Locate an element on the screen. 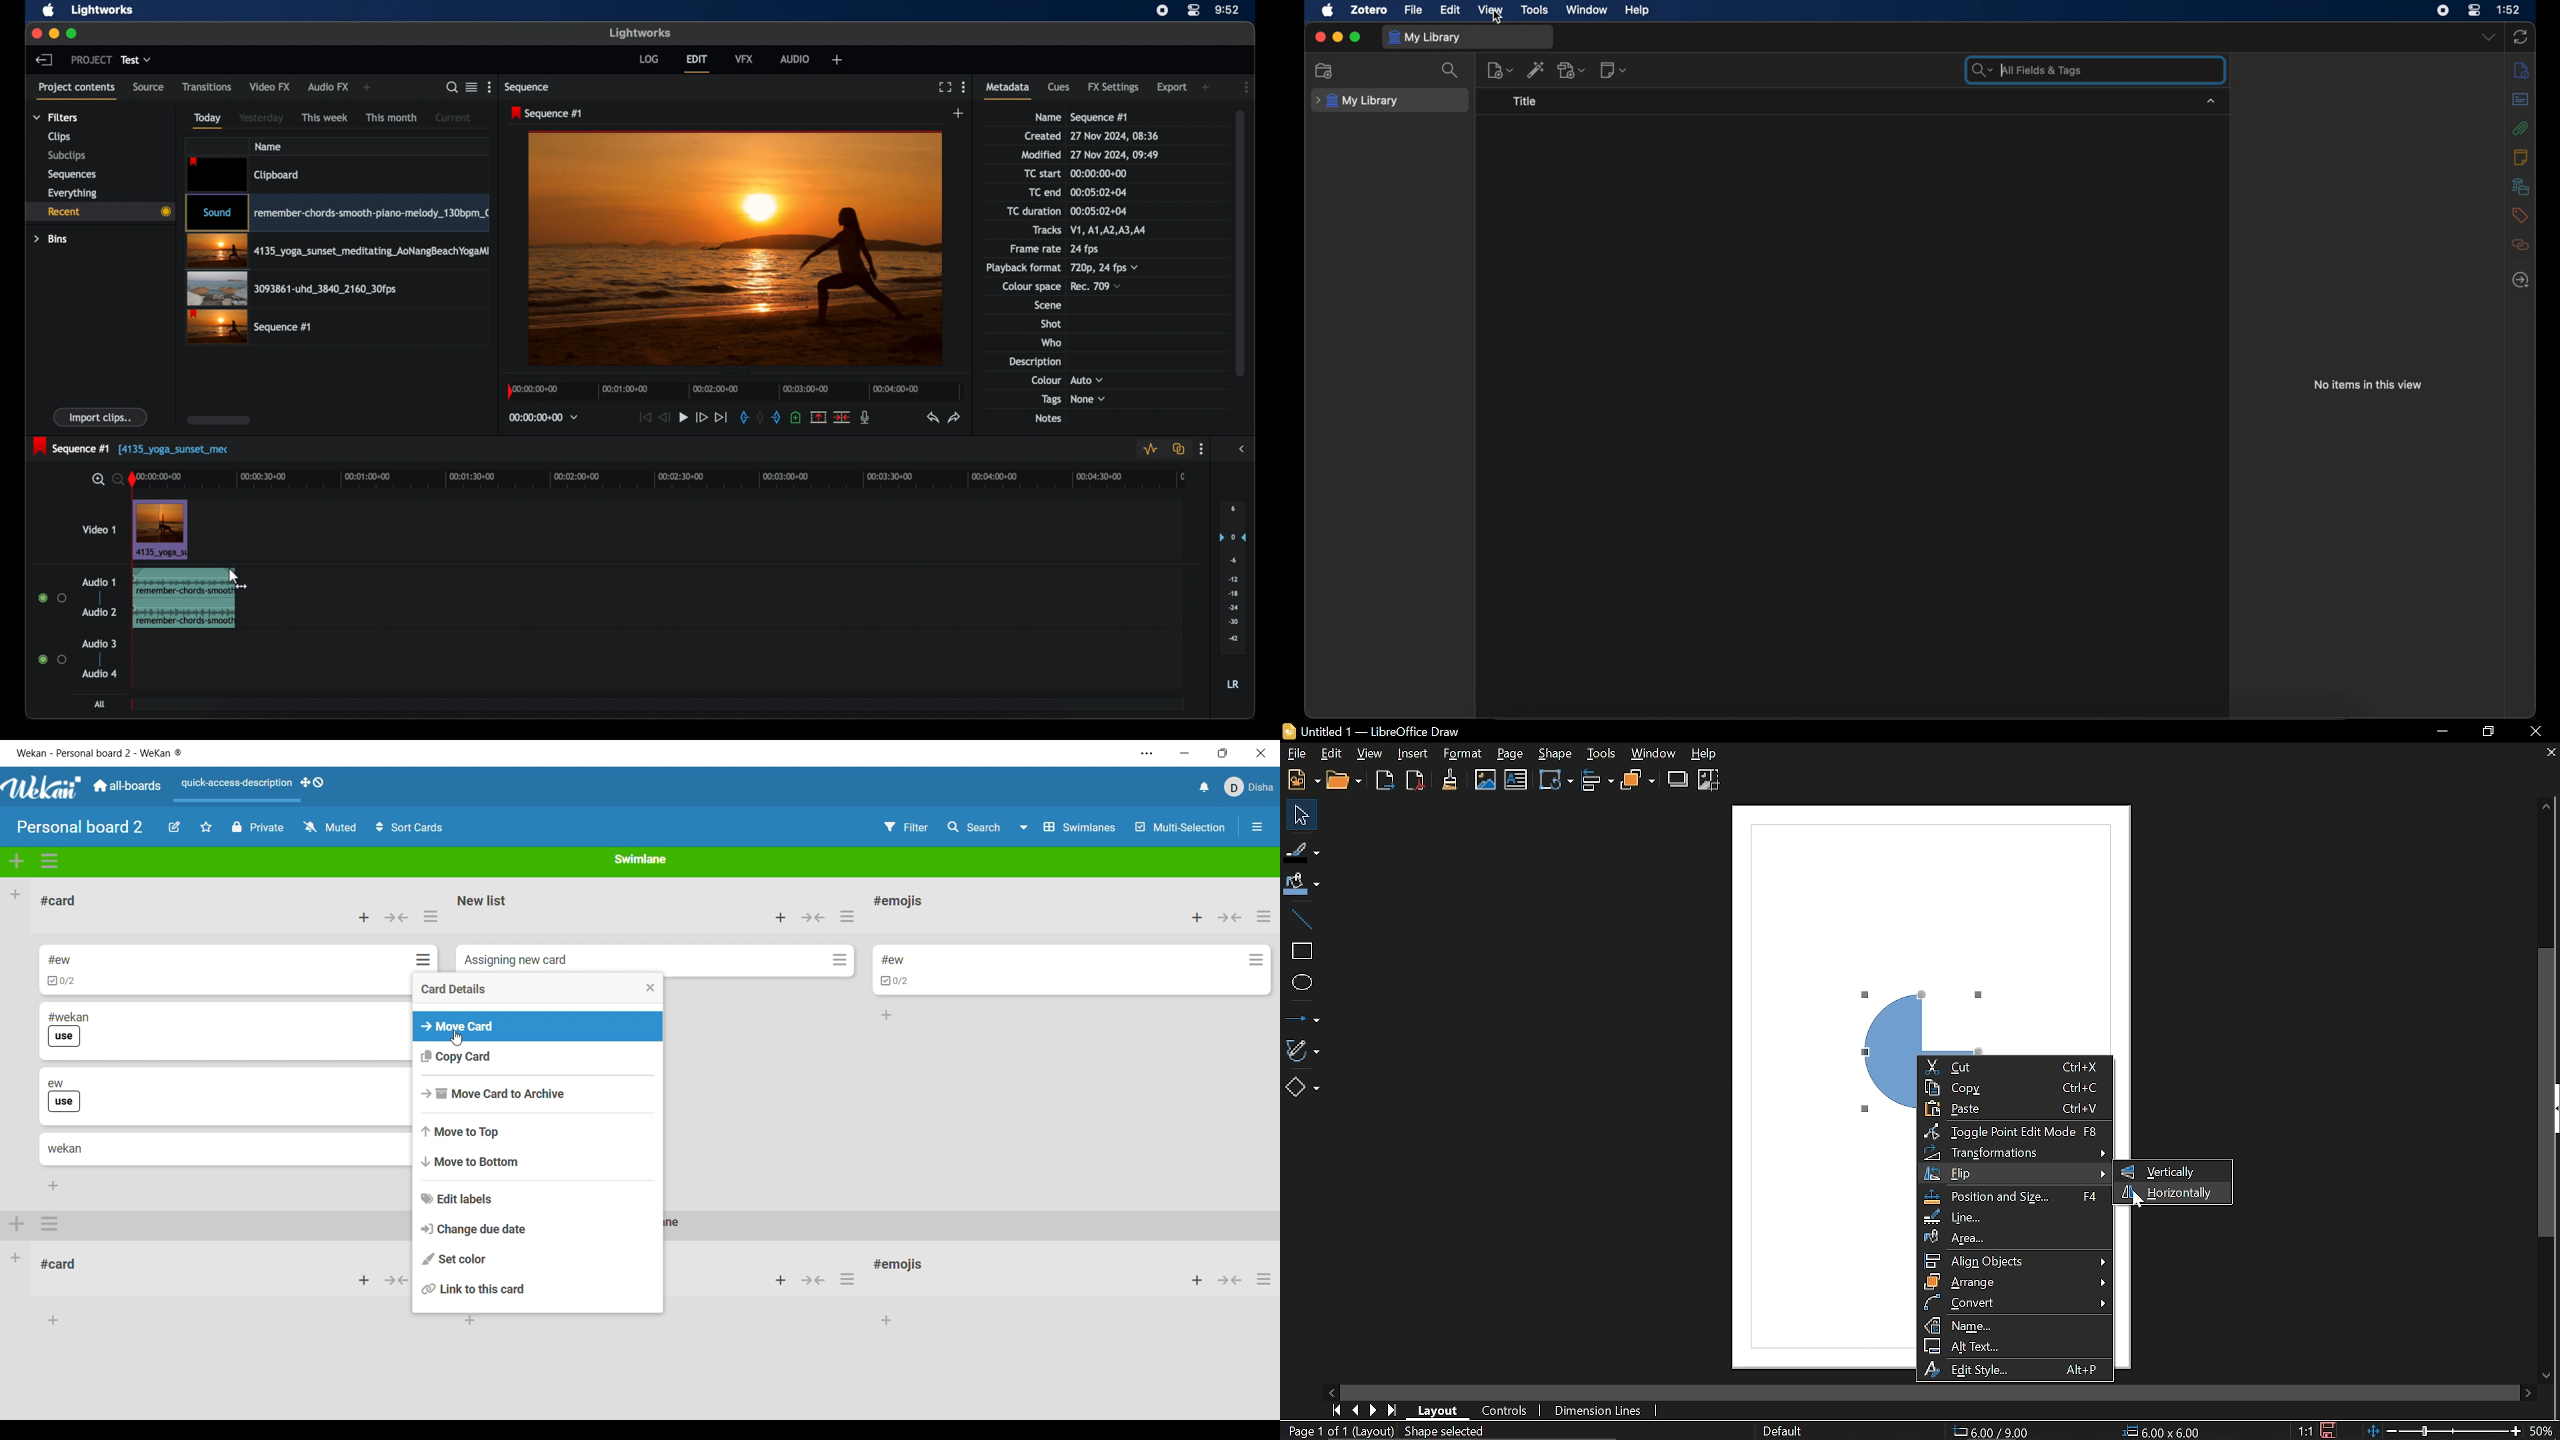 The width and height of the screenshot is (2576, 1456). Notifications is located at coordinates (1205, 787).